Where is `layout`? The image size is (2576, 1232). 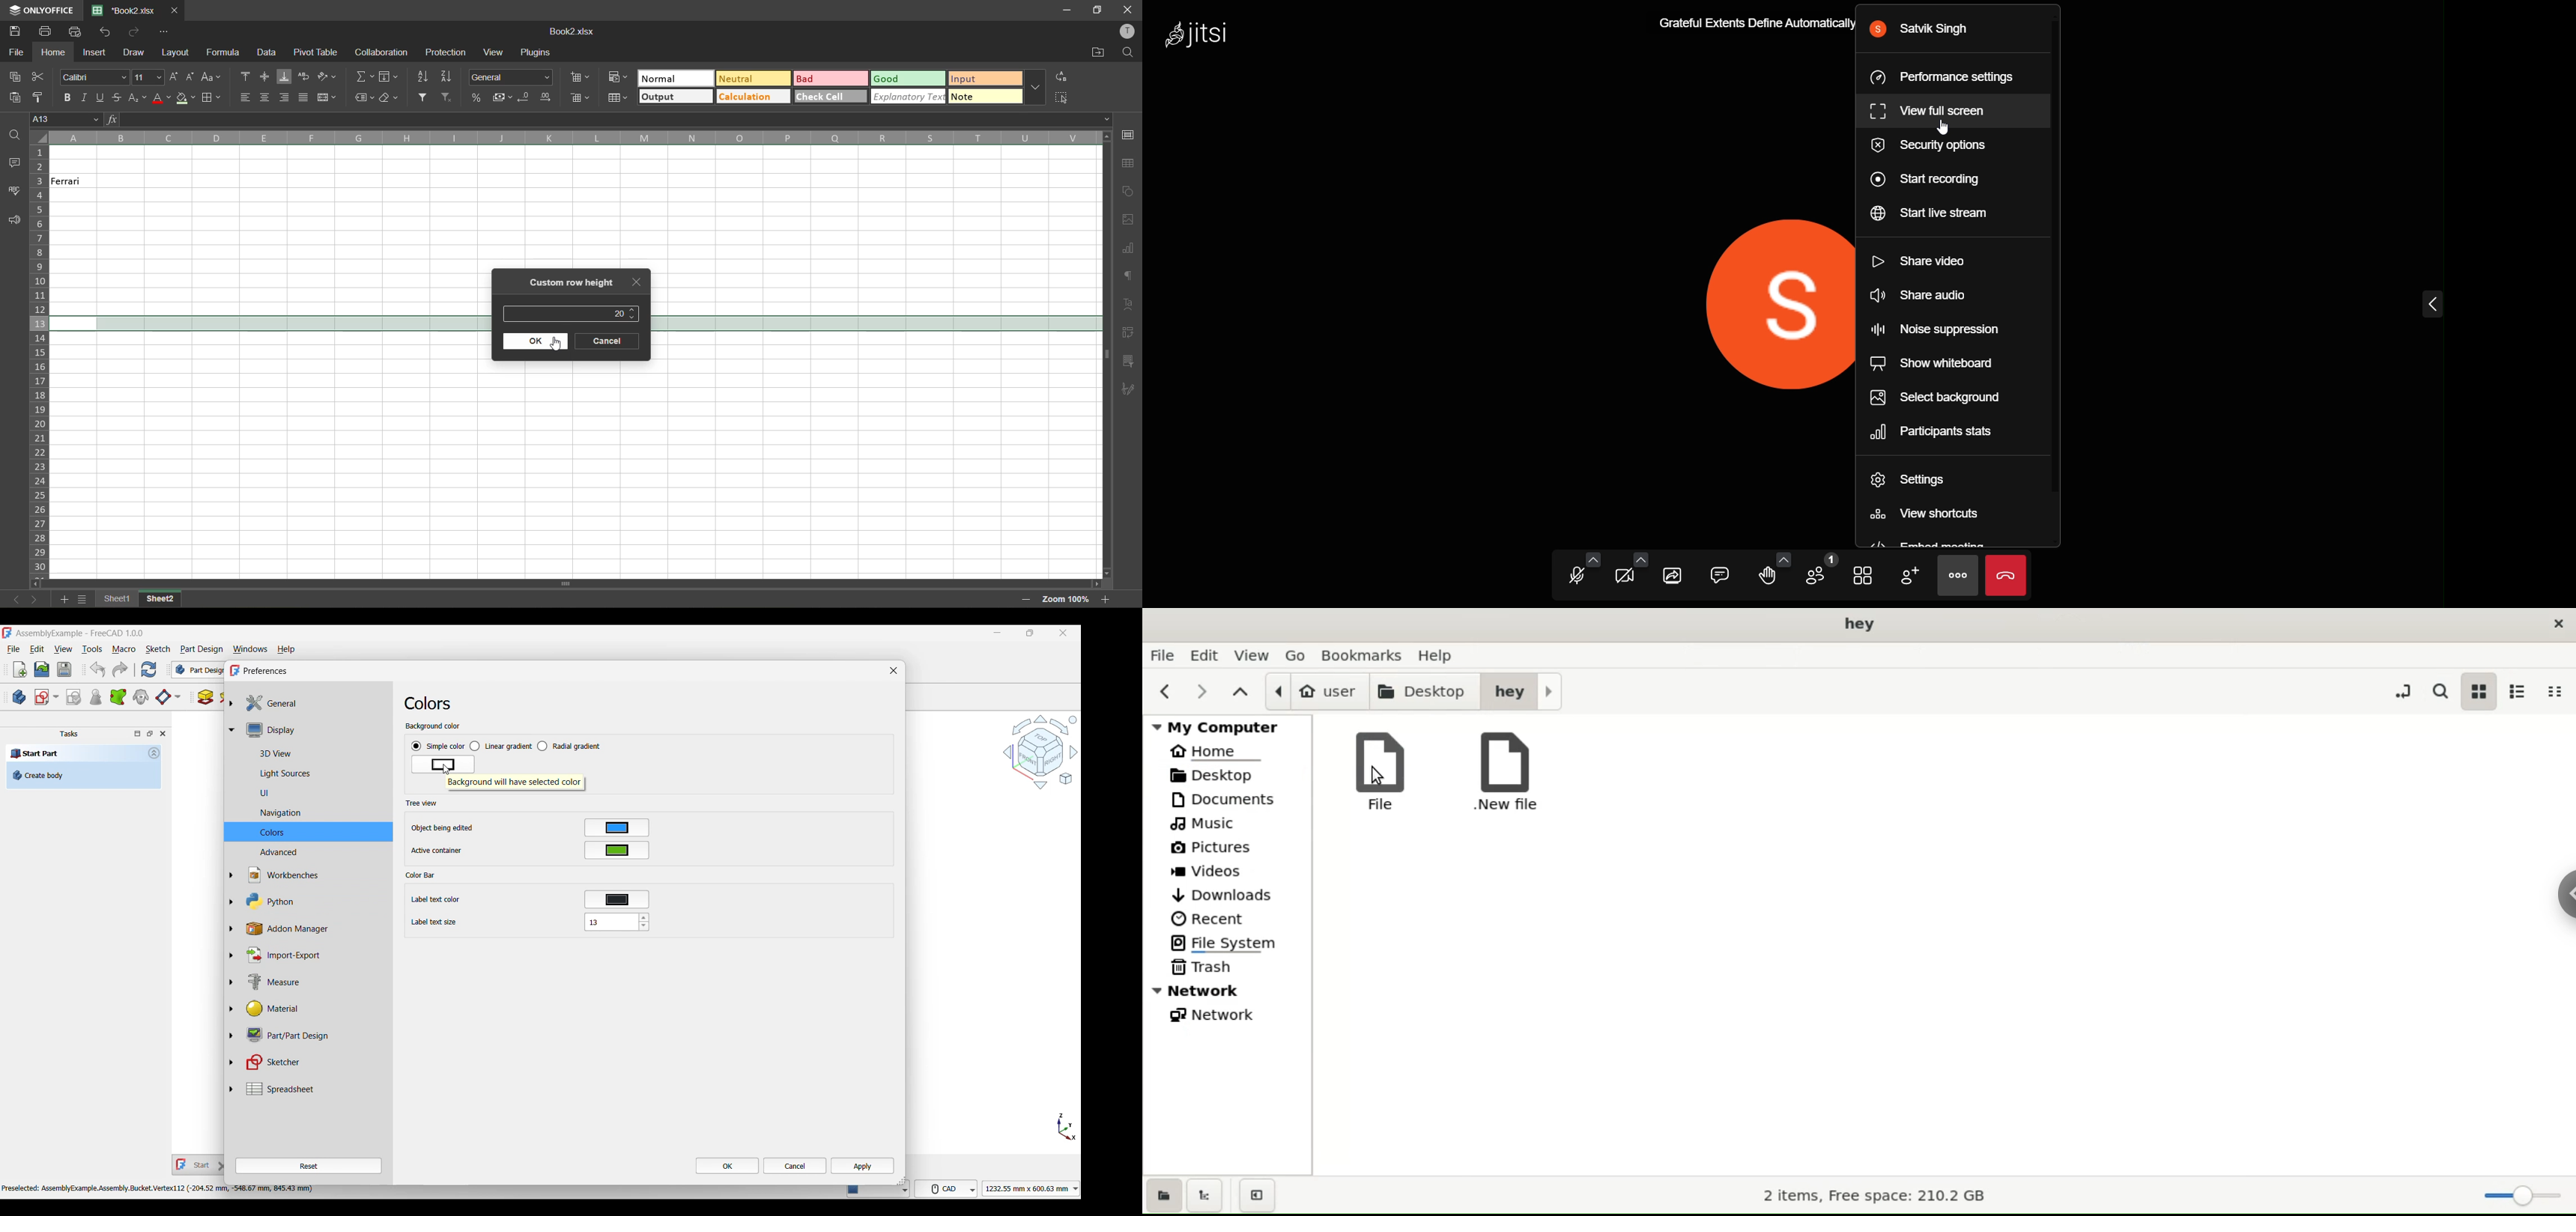 layout is located at coordinates (174, 53).